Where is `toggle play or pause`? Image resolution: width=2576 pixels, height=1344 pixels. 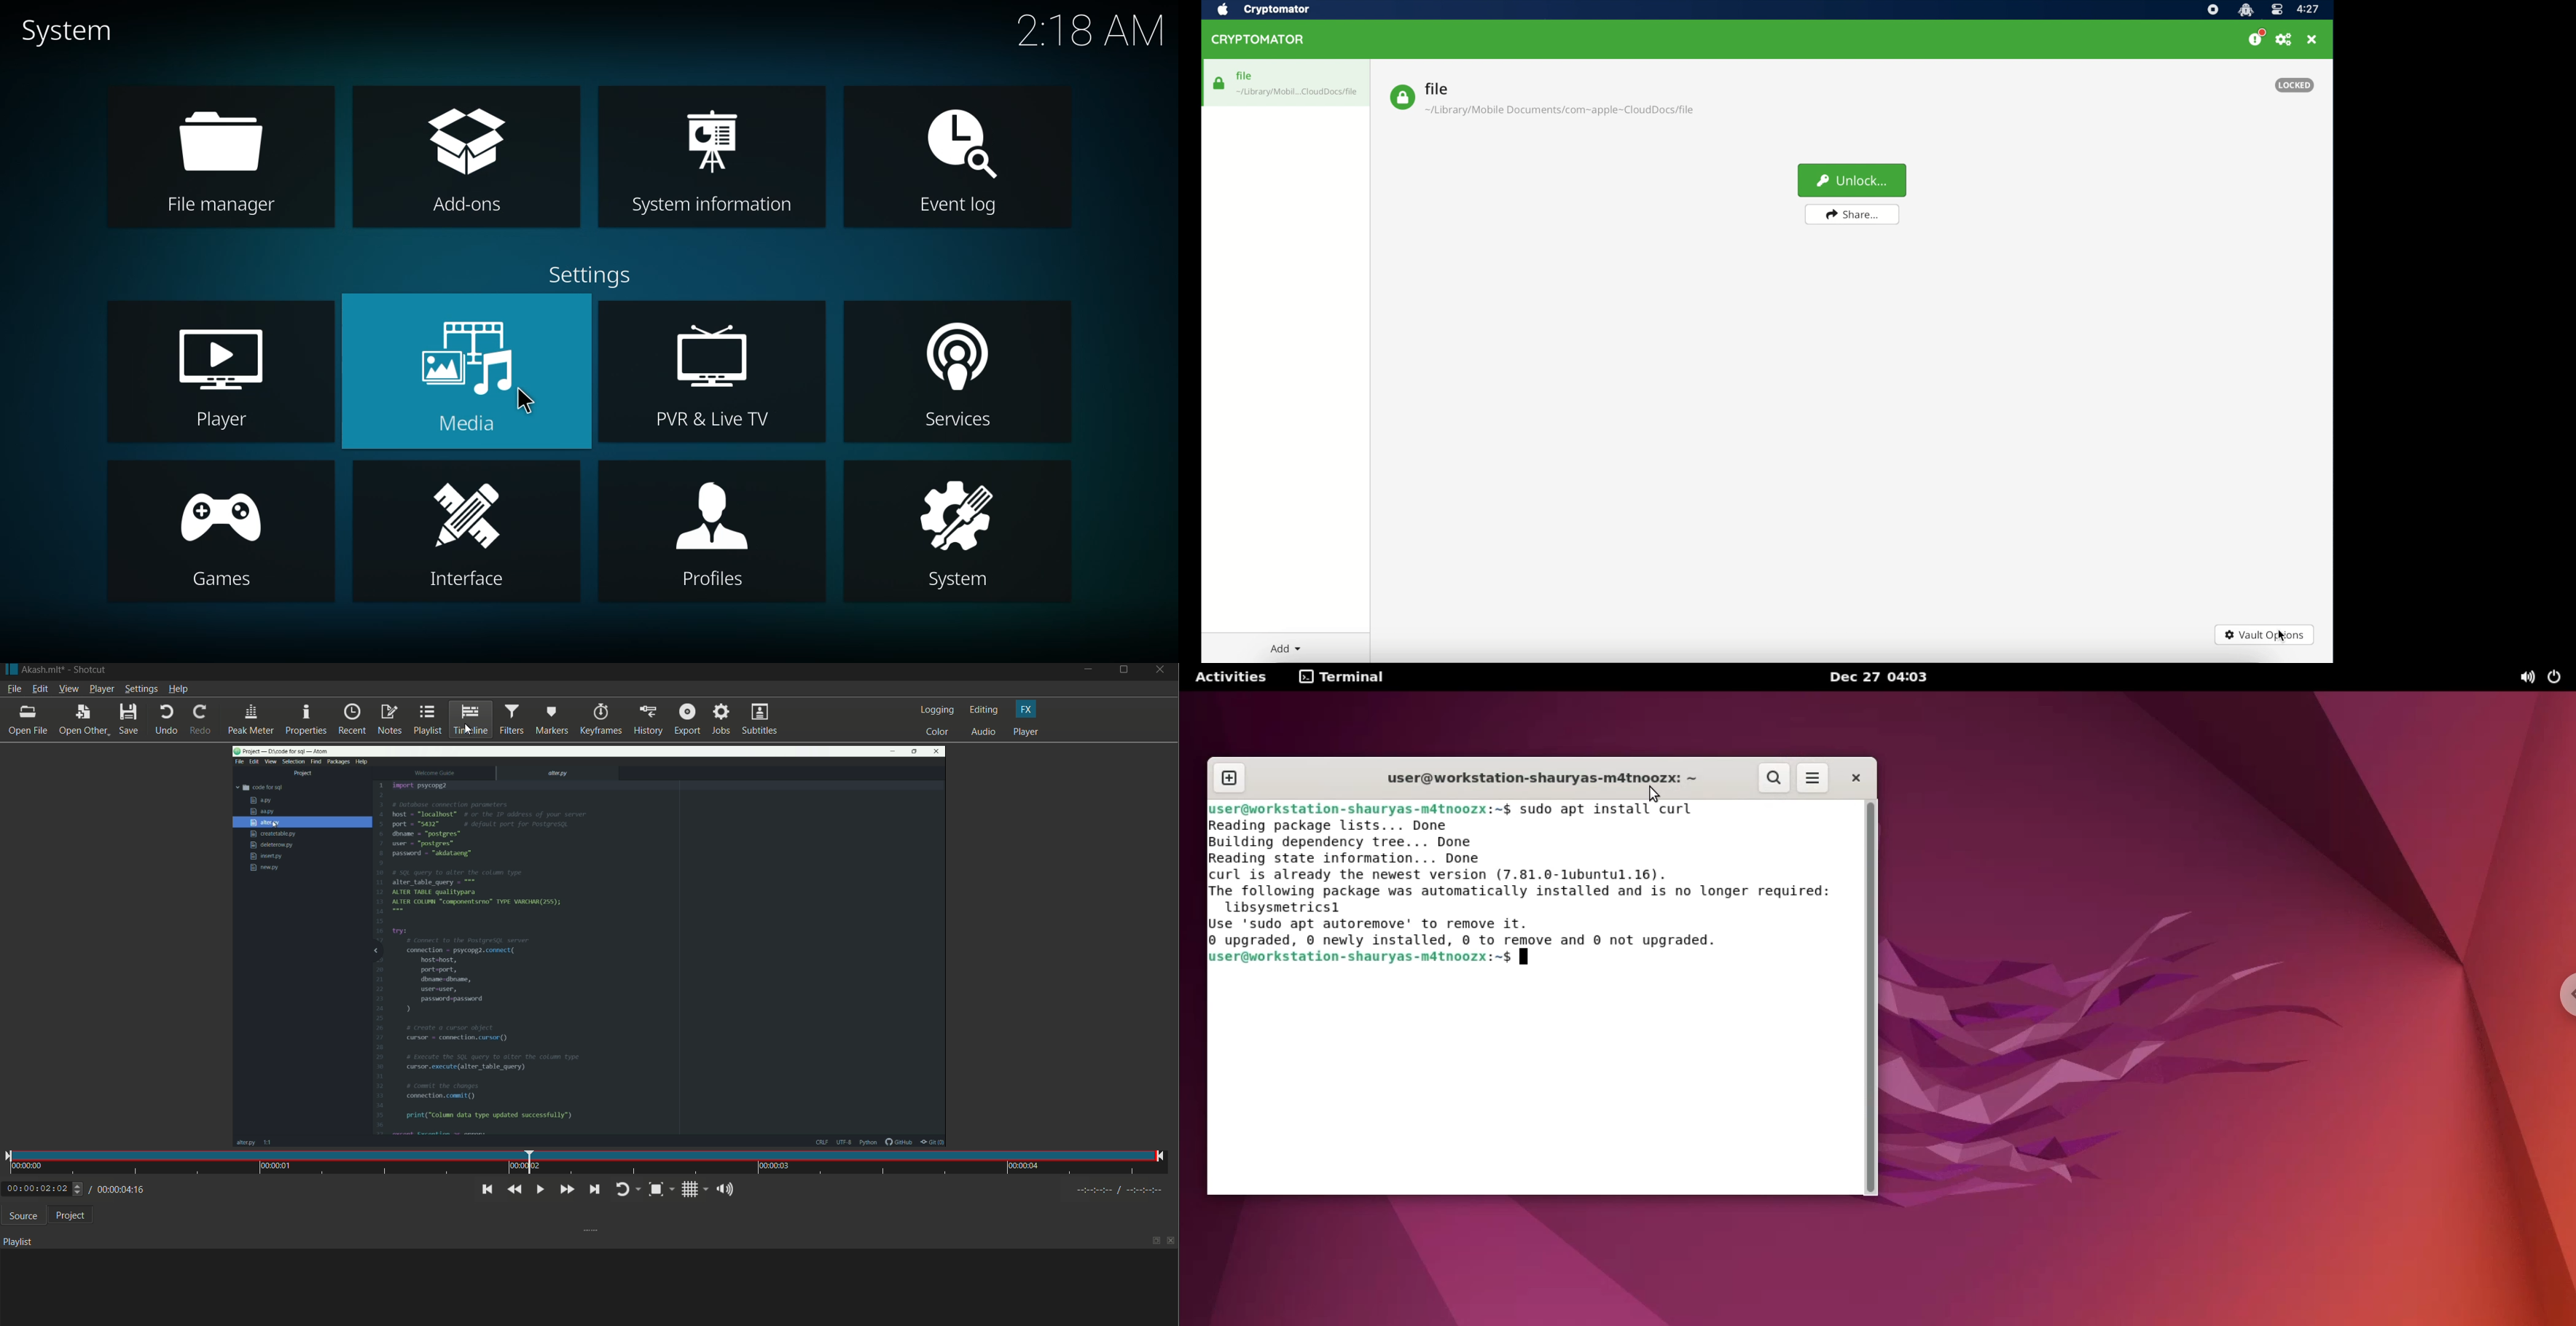
toggle play or pause is located at coordinates (538, 1189).